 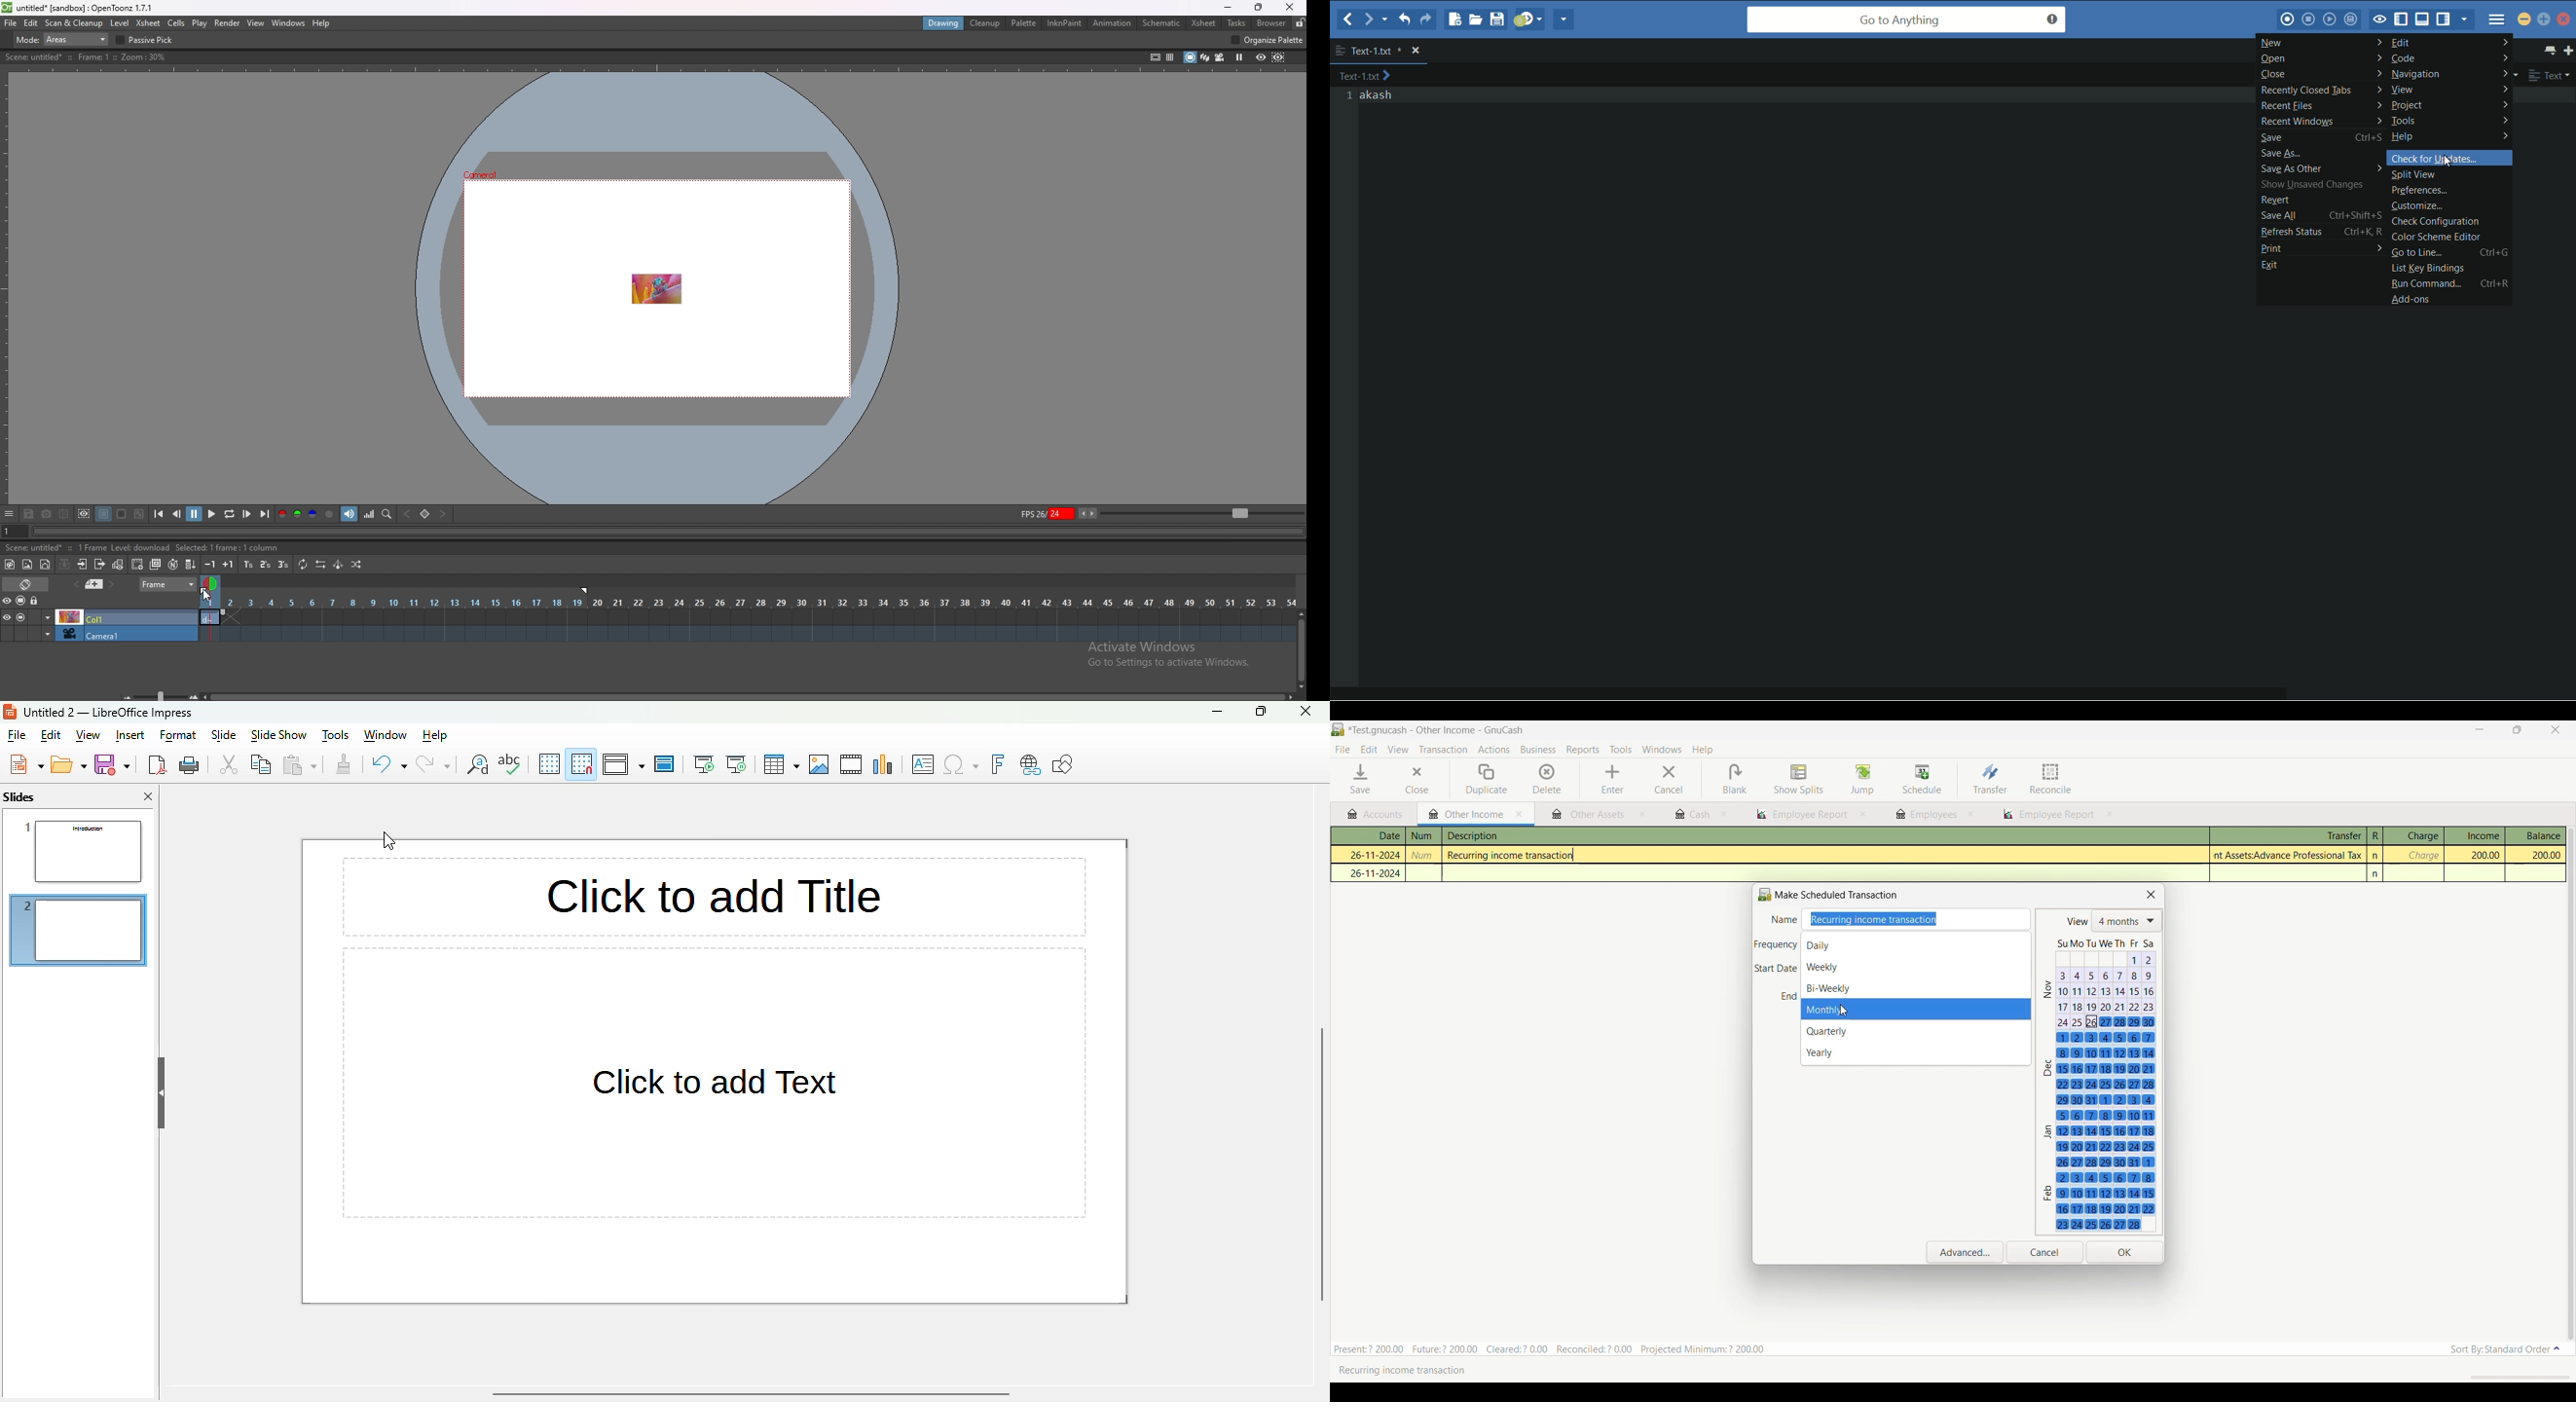 What do you see at coordinates (2513, 1377) in the screenshot?
I see `scroll` at bounding box center [2513, 1377].